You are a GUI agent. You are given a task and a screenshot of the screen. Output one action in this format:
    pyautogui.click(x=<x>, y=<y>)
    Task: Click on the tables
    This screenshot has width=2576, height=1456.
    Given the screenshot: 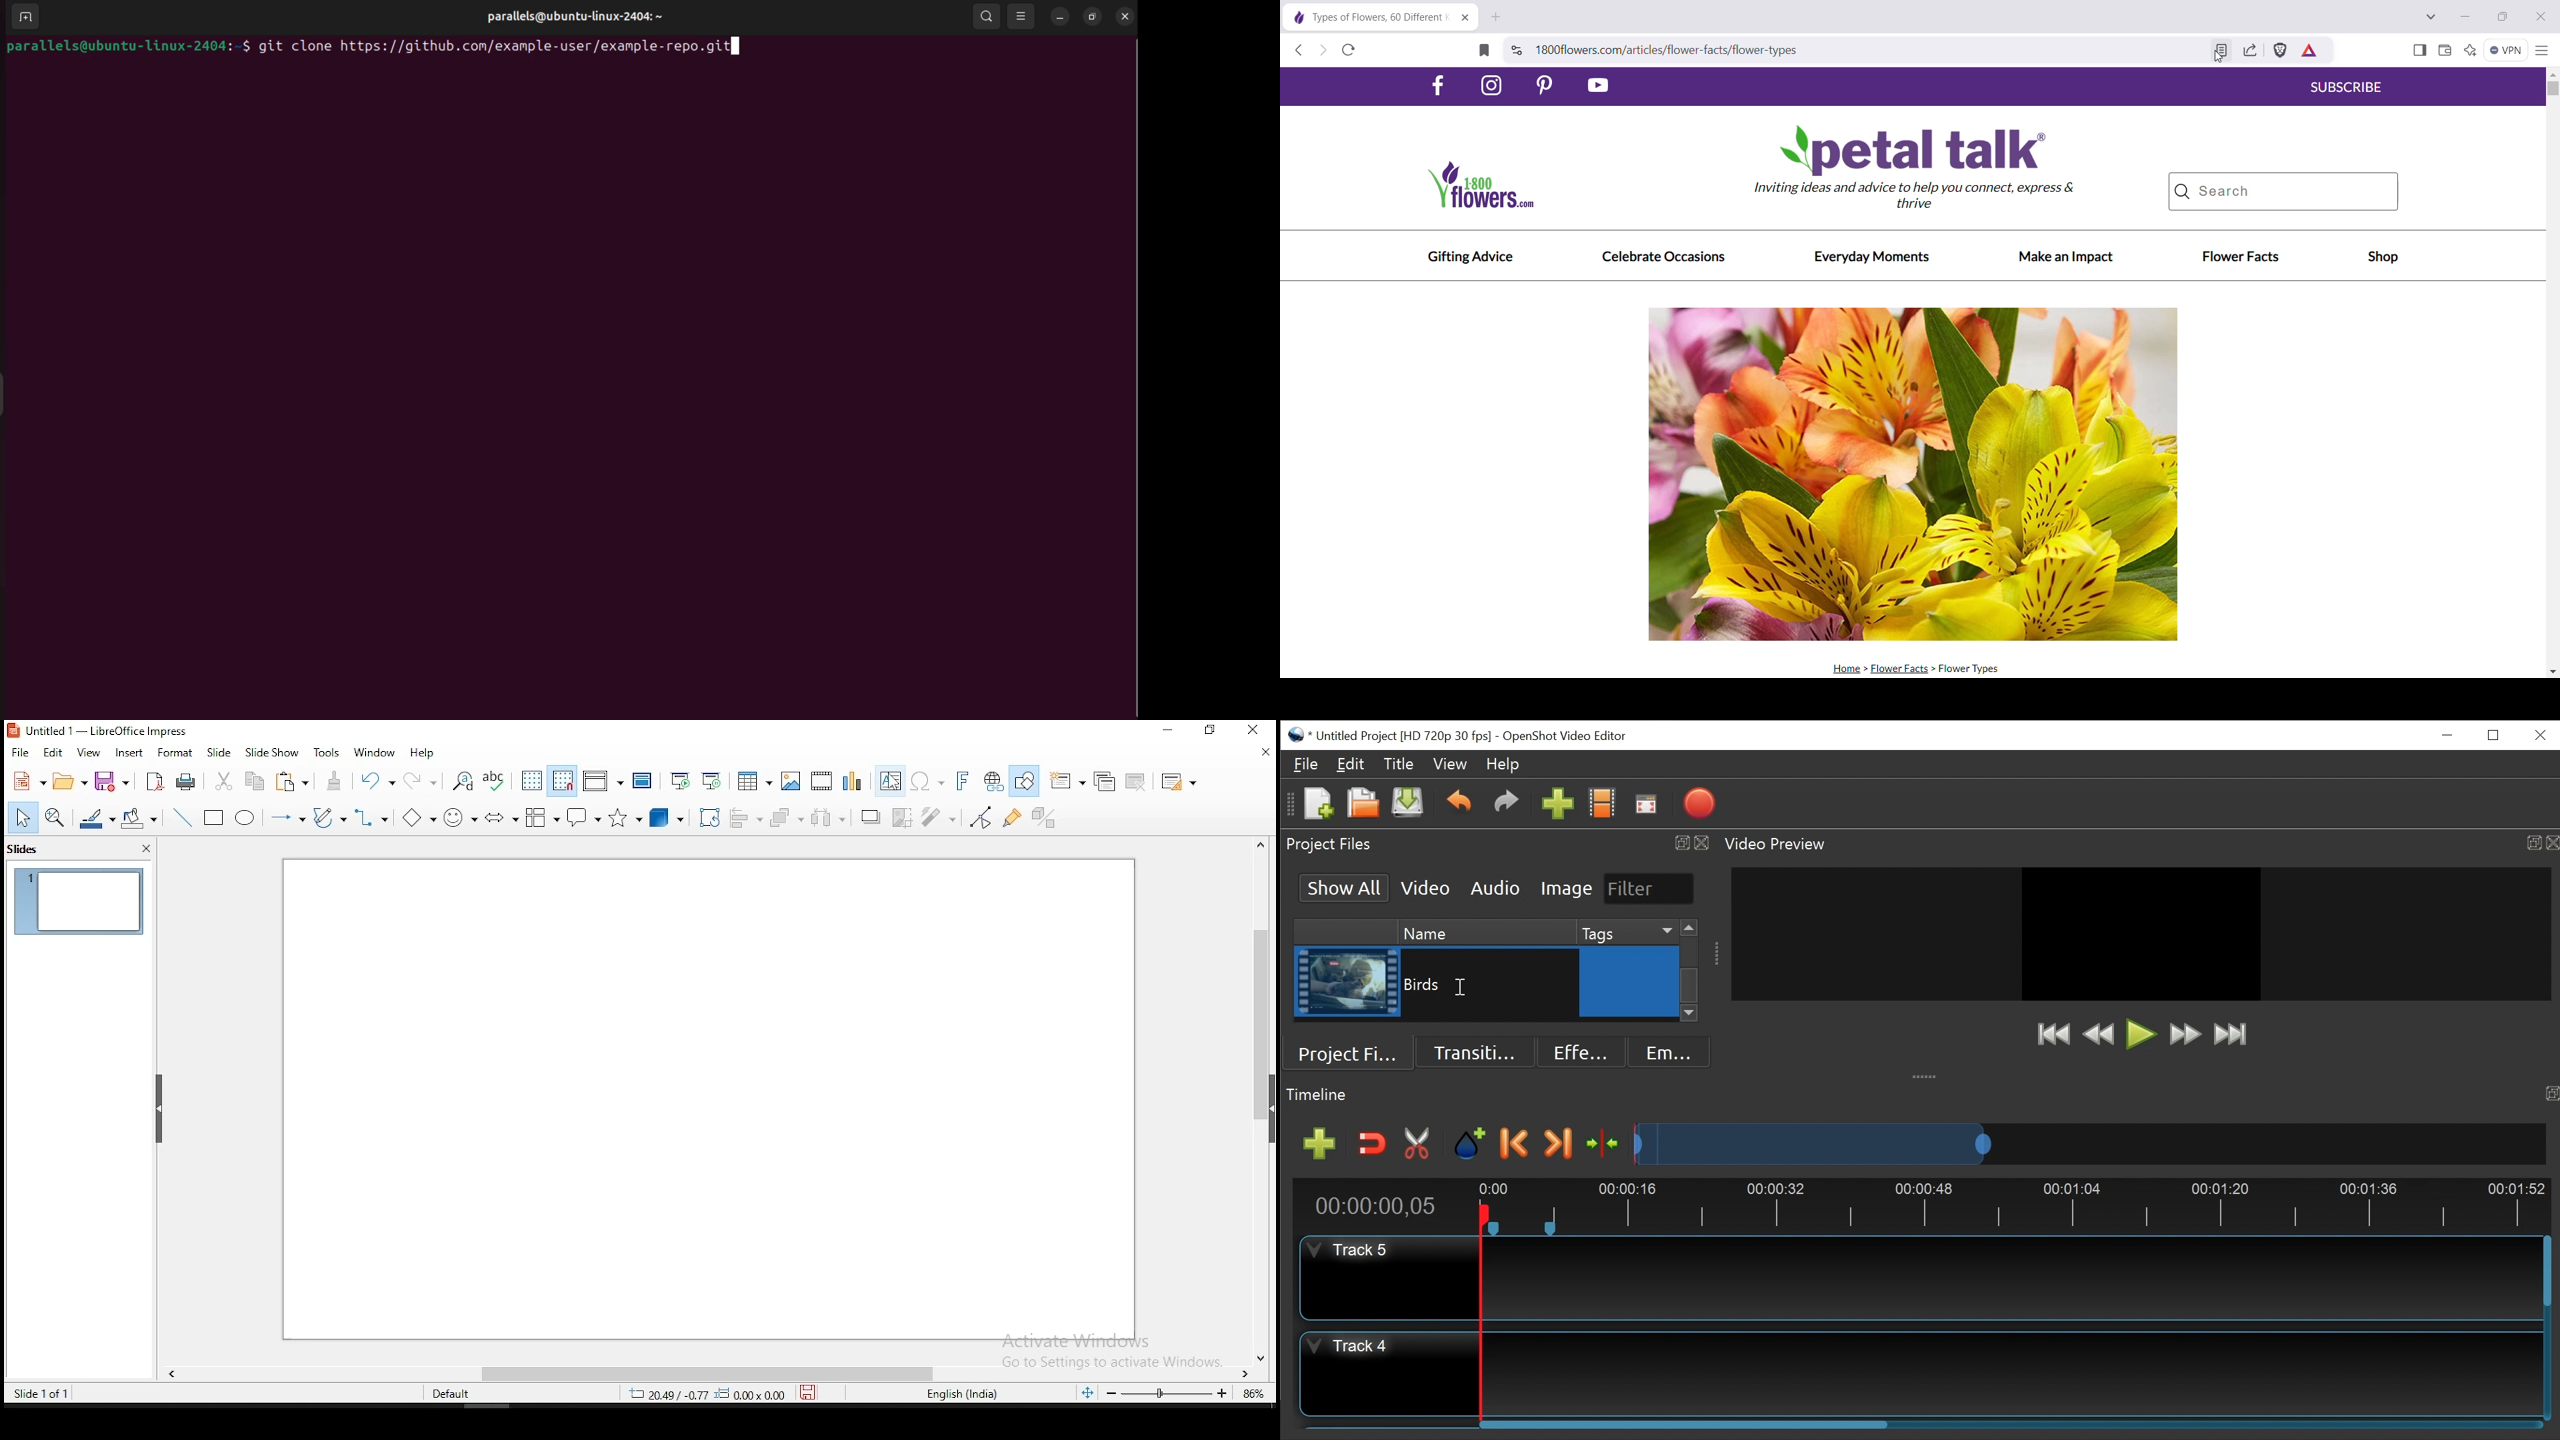 What is the action you would take?
    pyautogui.click(x=756, y=781)
    